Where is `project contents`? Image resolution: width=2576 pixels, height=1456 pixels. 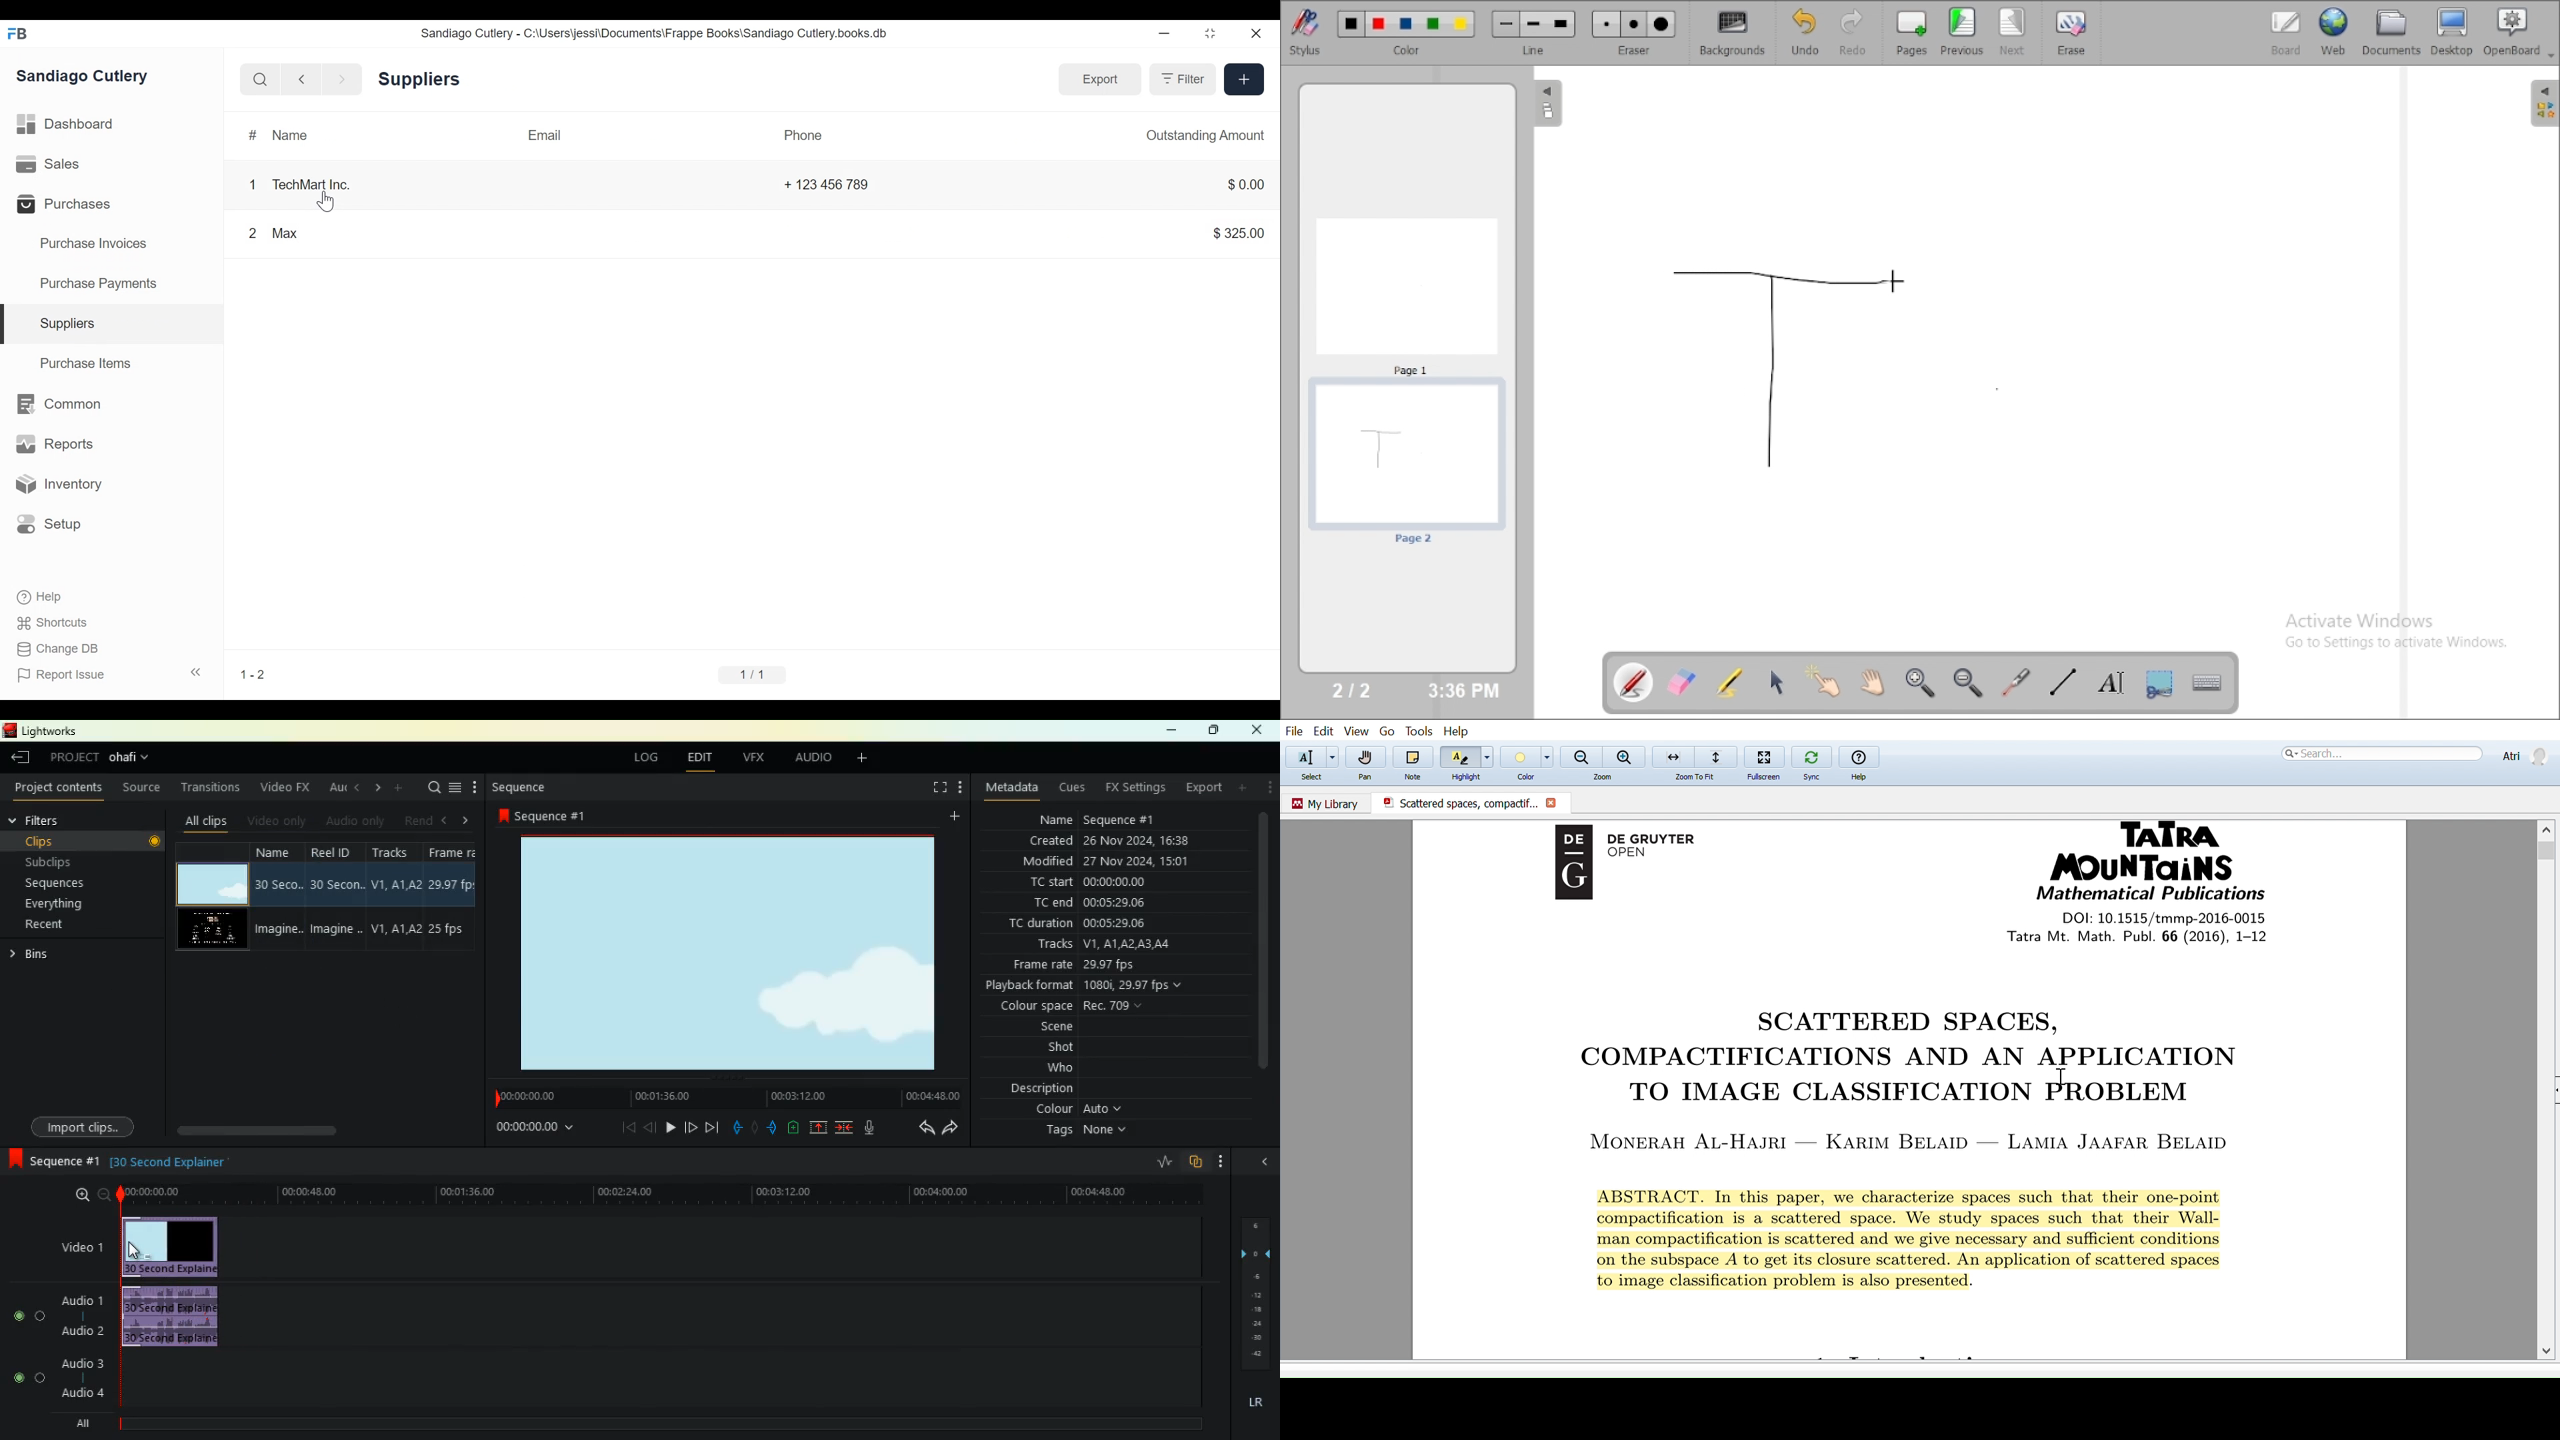 project contents is located at coordinates (59, 788).